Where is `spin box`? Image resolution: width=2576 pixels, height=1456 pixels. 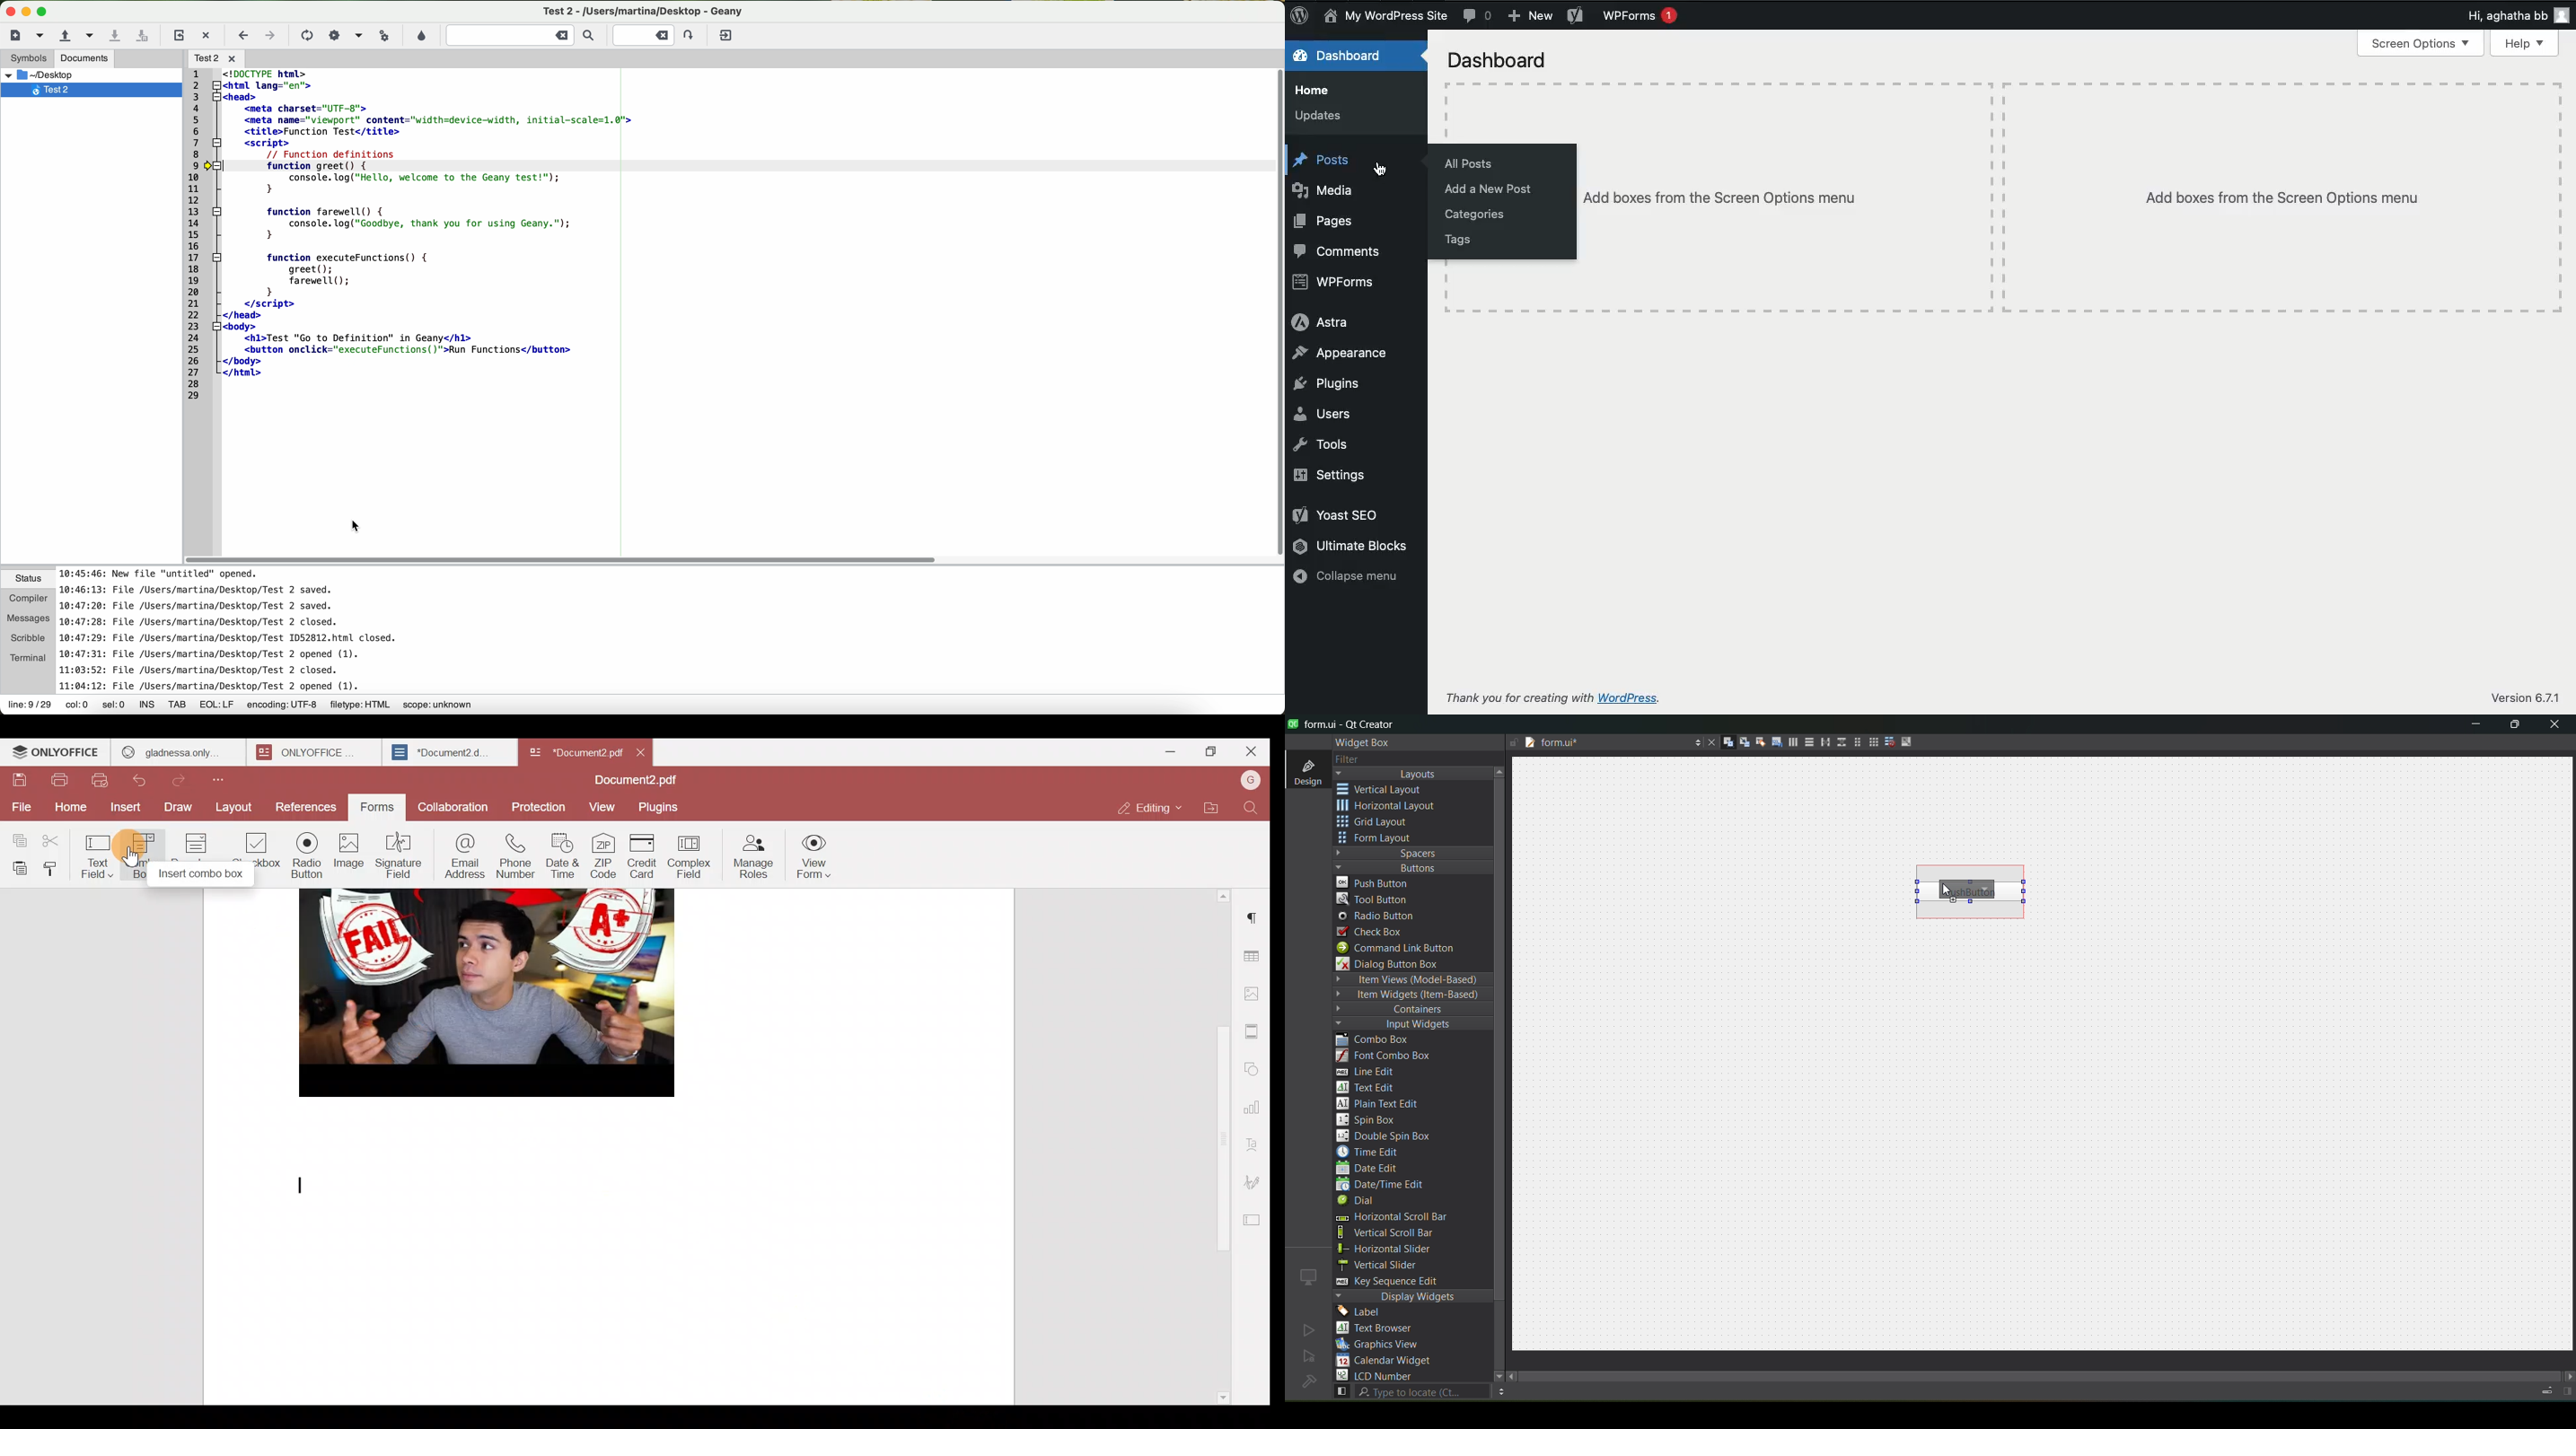 spin box is located at coordinates (1373, 1120).